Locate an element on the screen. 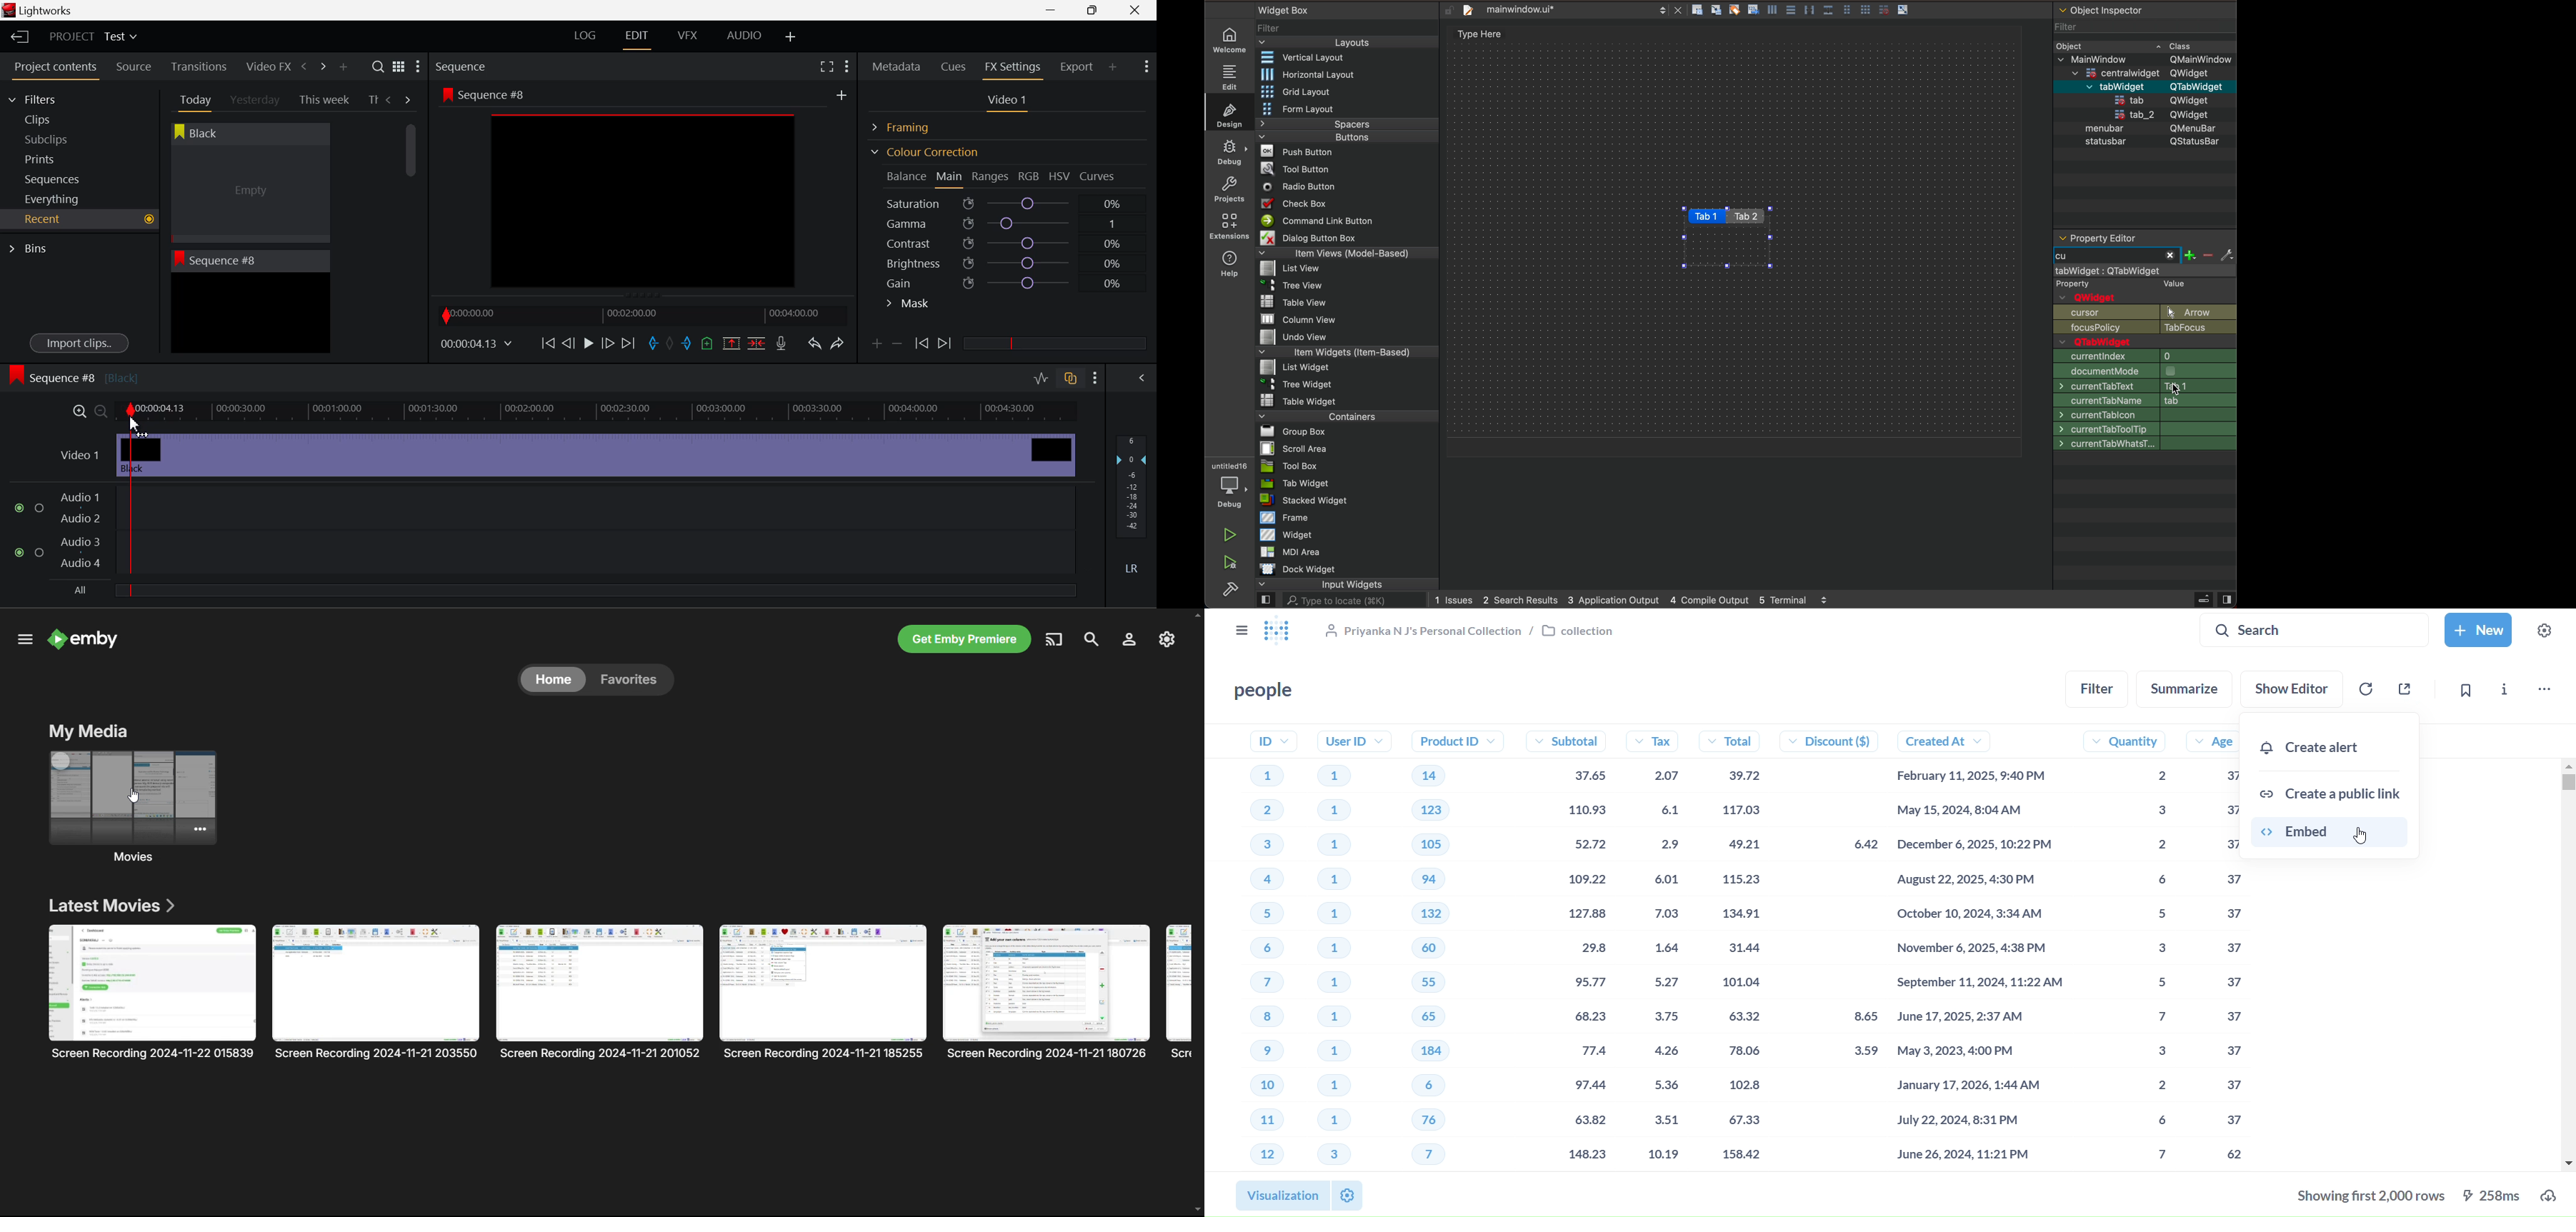  AUDIO Layout is located at coordinates (744, 35).